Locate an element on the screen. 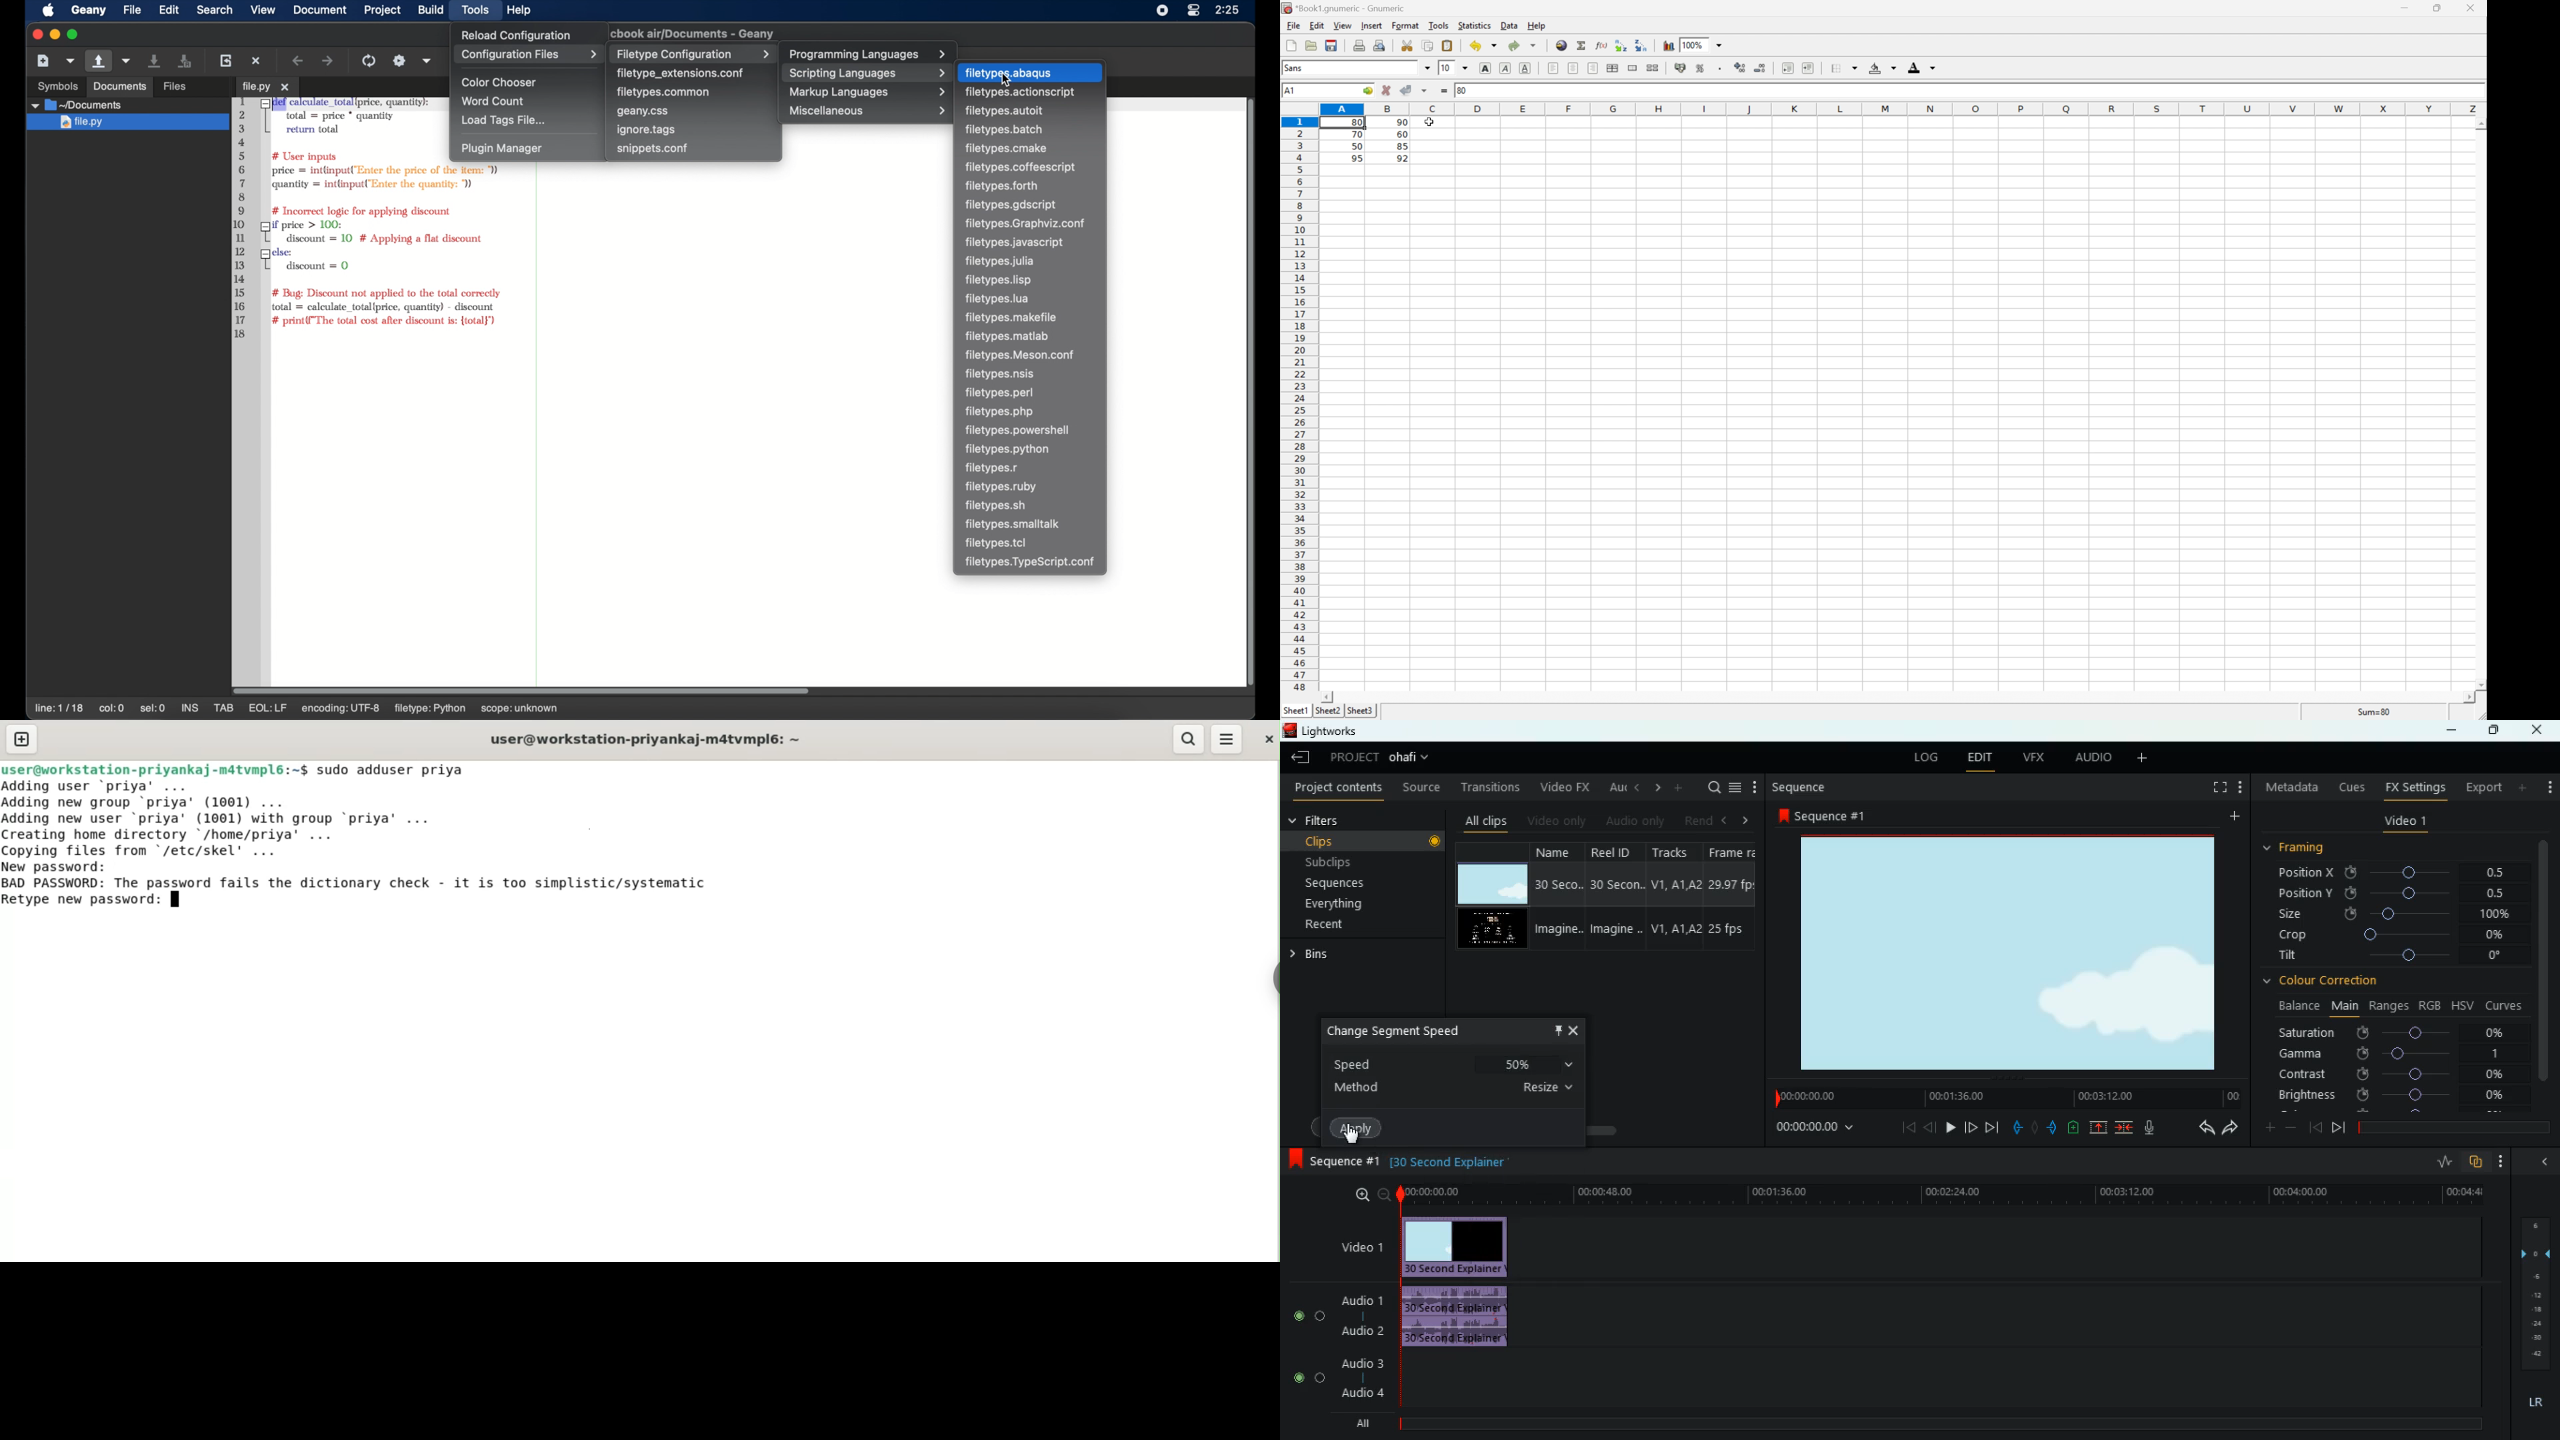 The width and height of the screenshot is (2576, 1456). Merge ranges of cells is located at coordinates (1633, 68).